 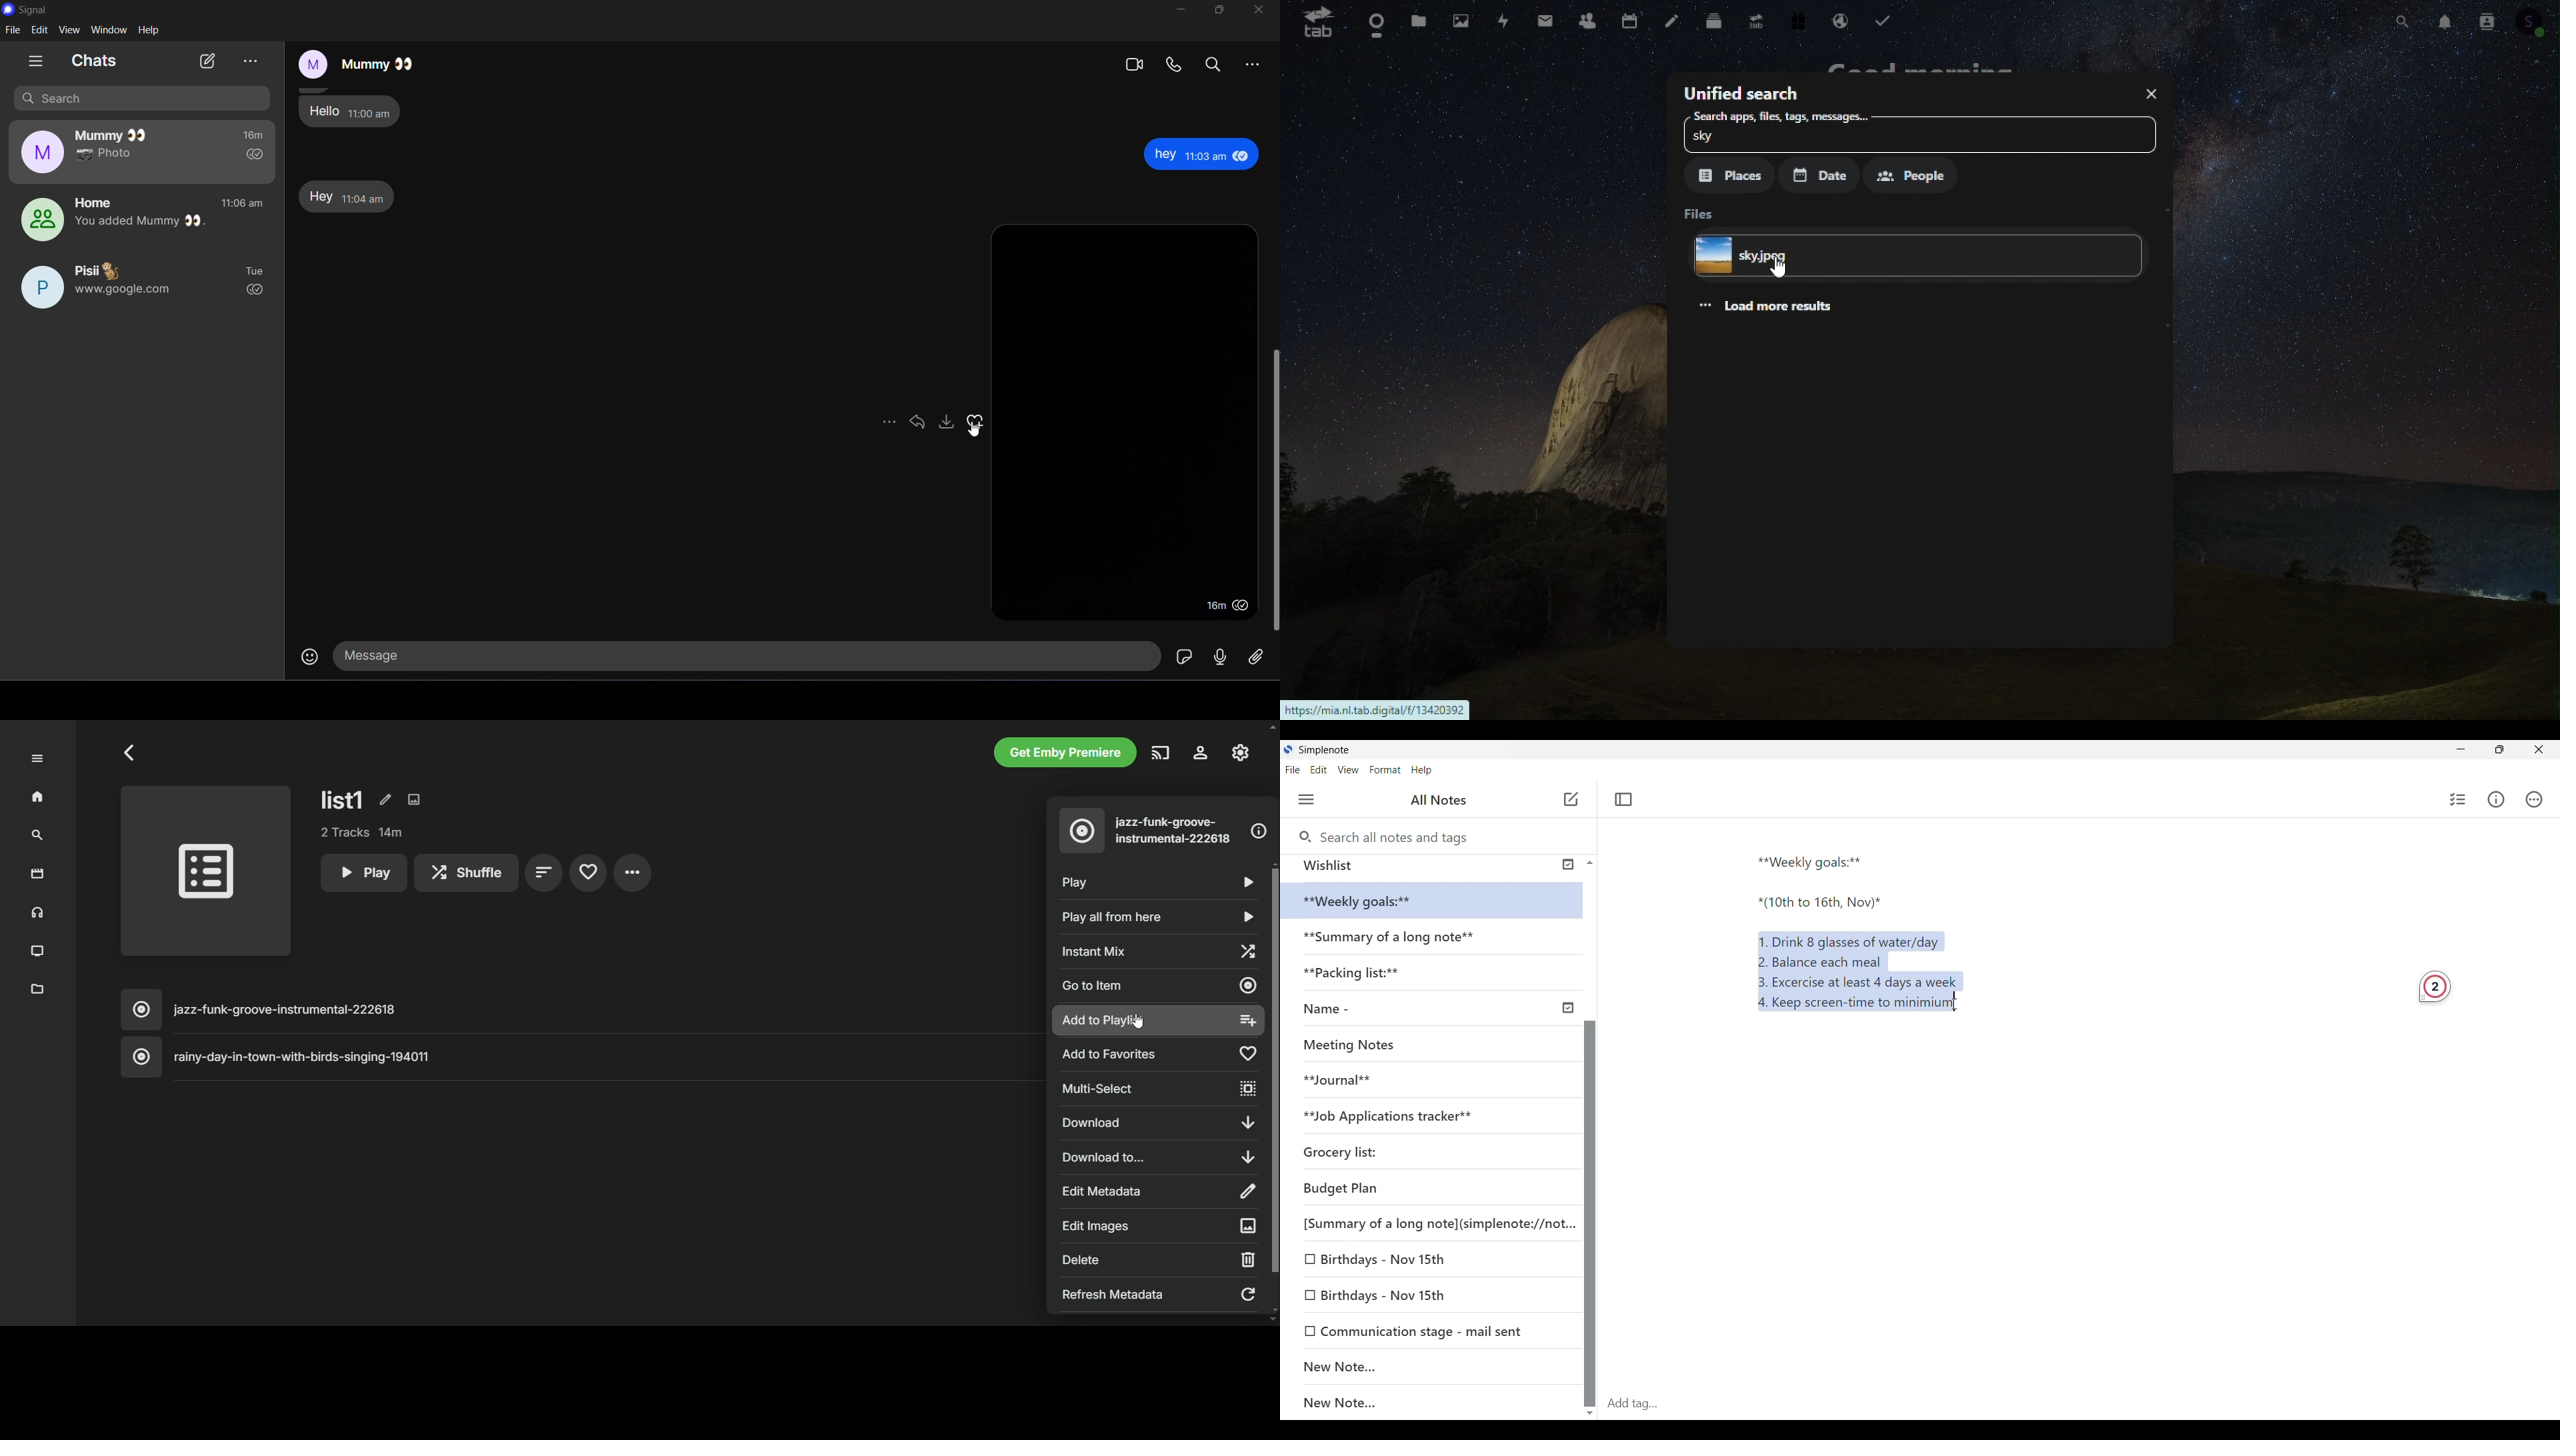 What do you see at coordinates (1361, 1148) in the screenshot?
I see `Grocery list:` at bounding box center [1361, 1148].